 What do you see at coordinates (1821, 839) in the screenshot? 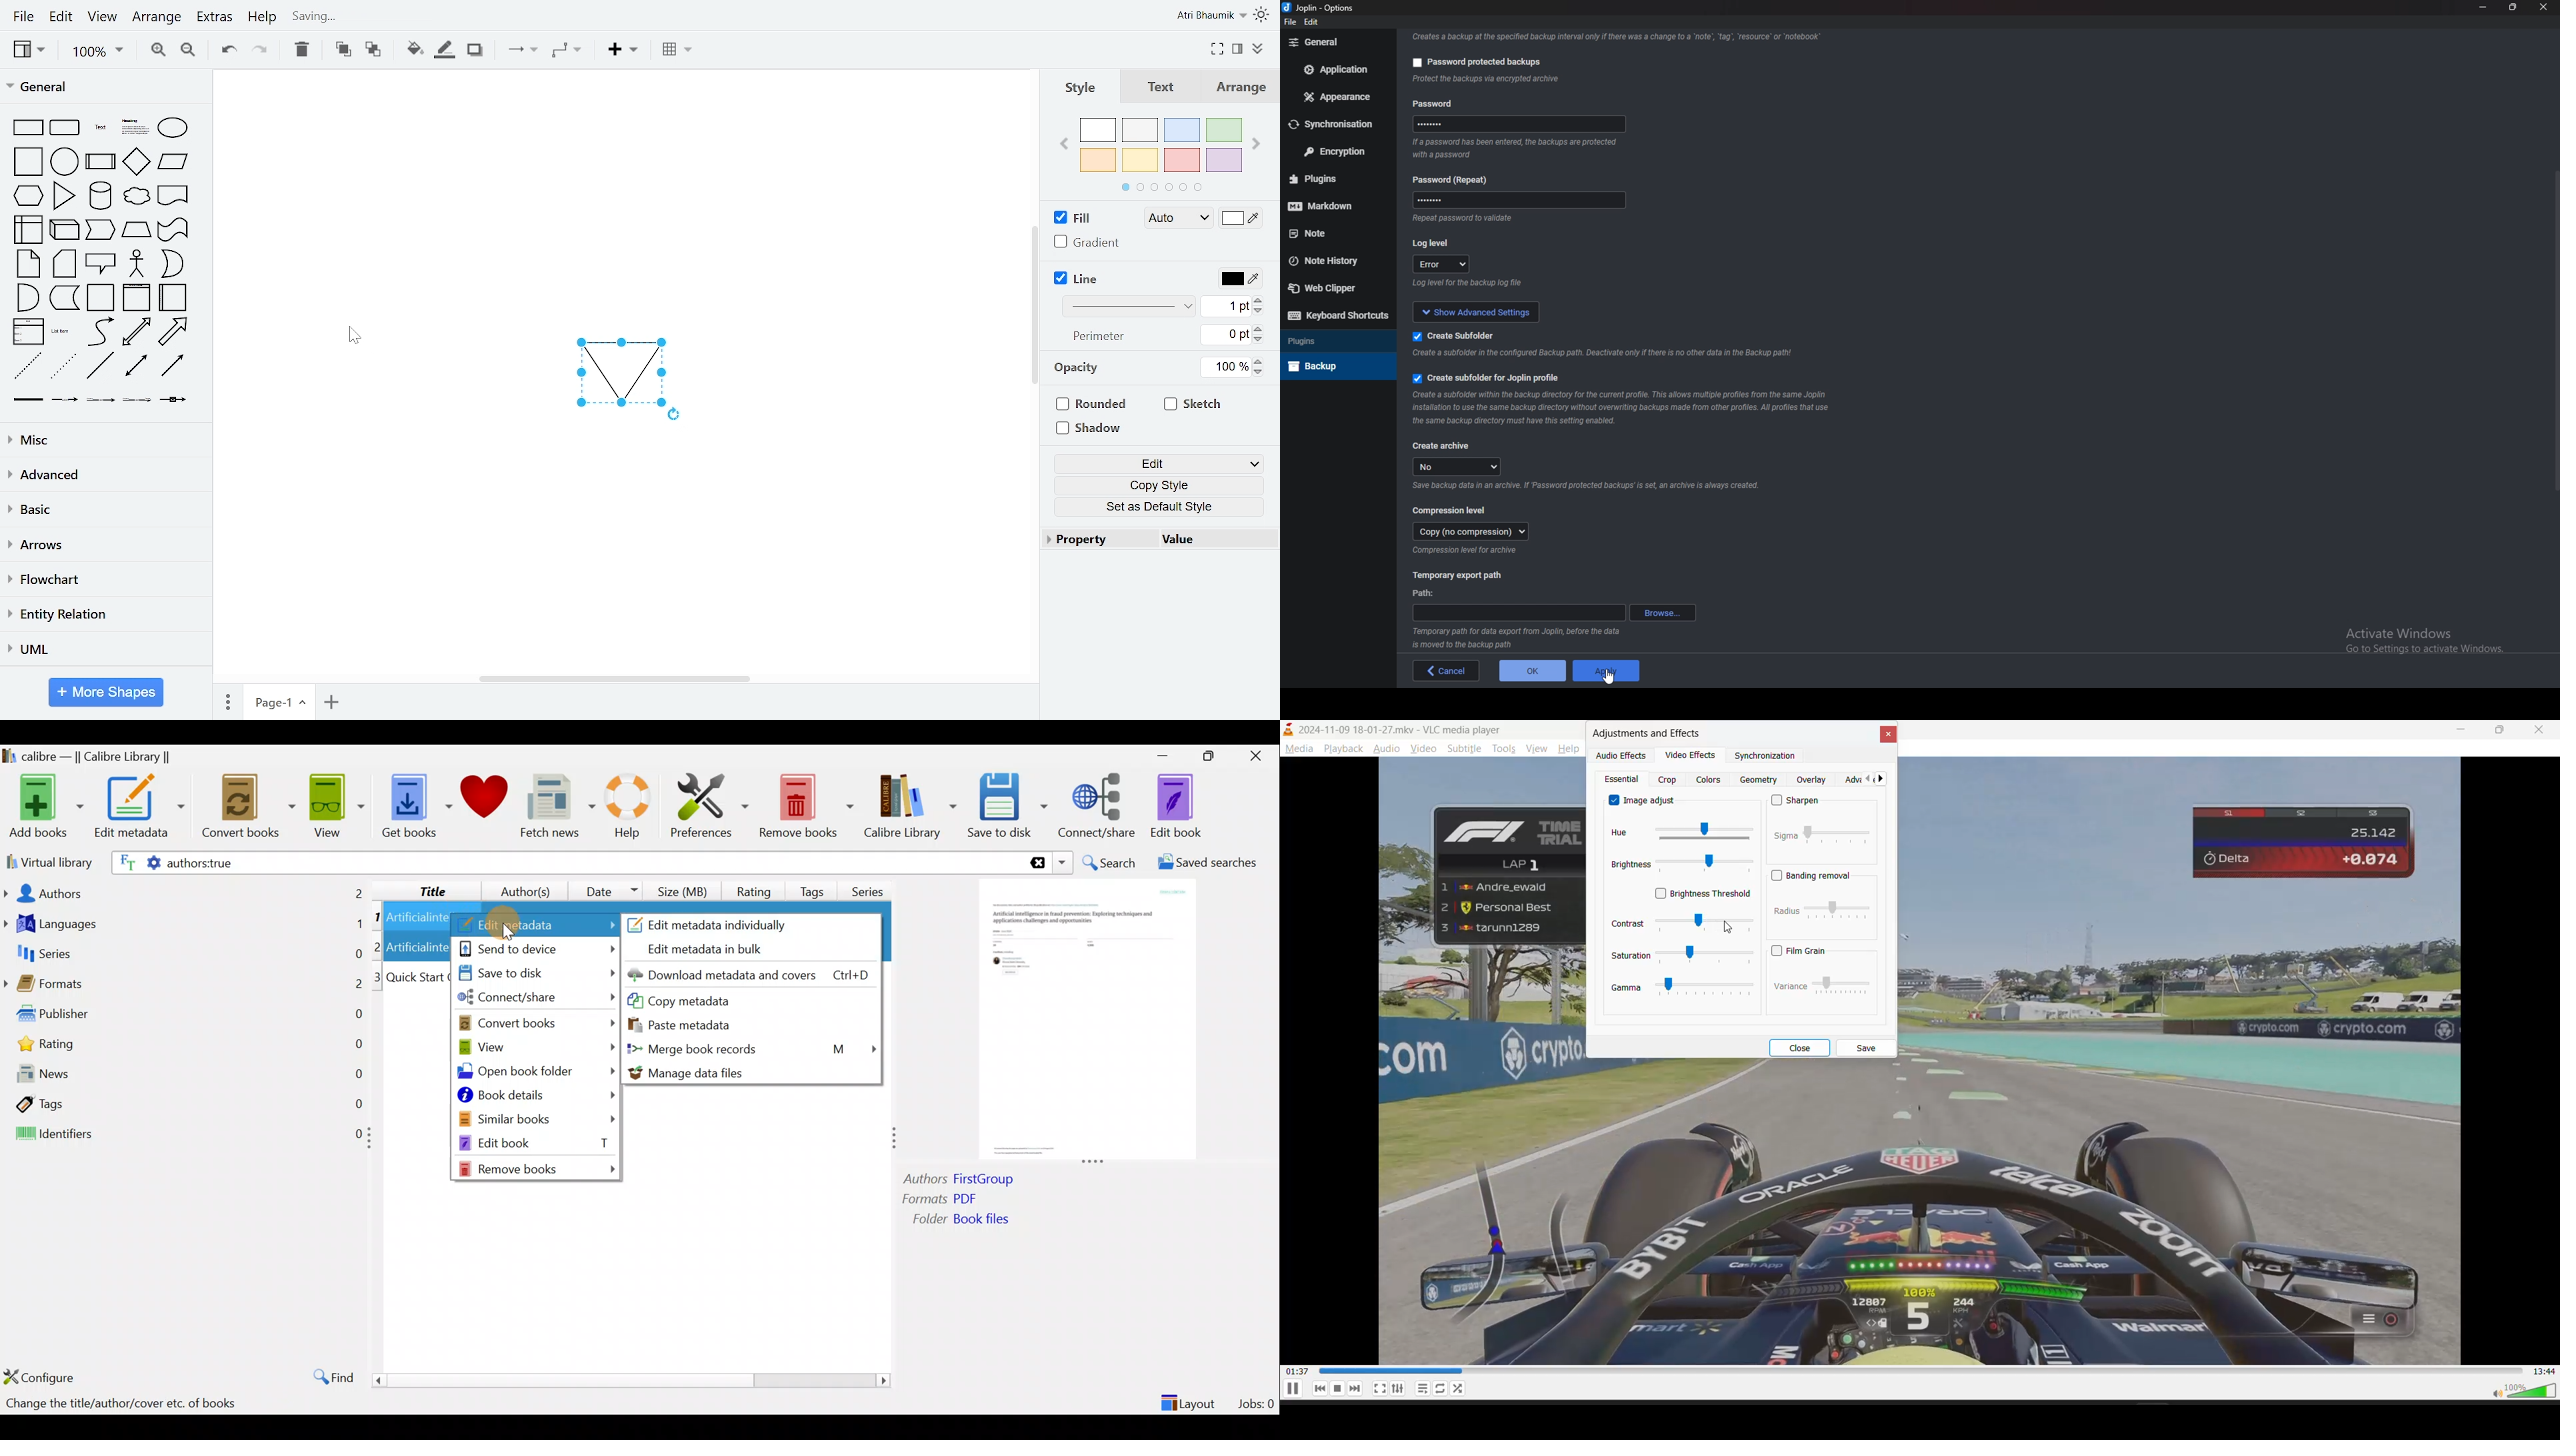
I see `sigma` at bounding box center [1821, 839].